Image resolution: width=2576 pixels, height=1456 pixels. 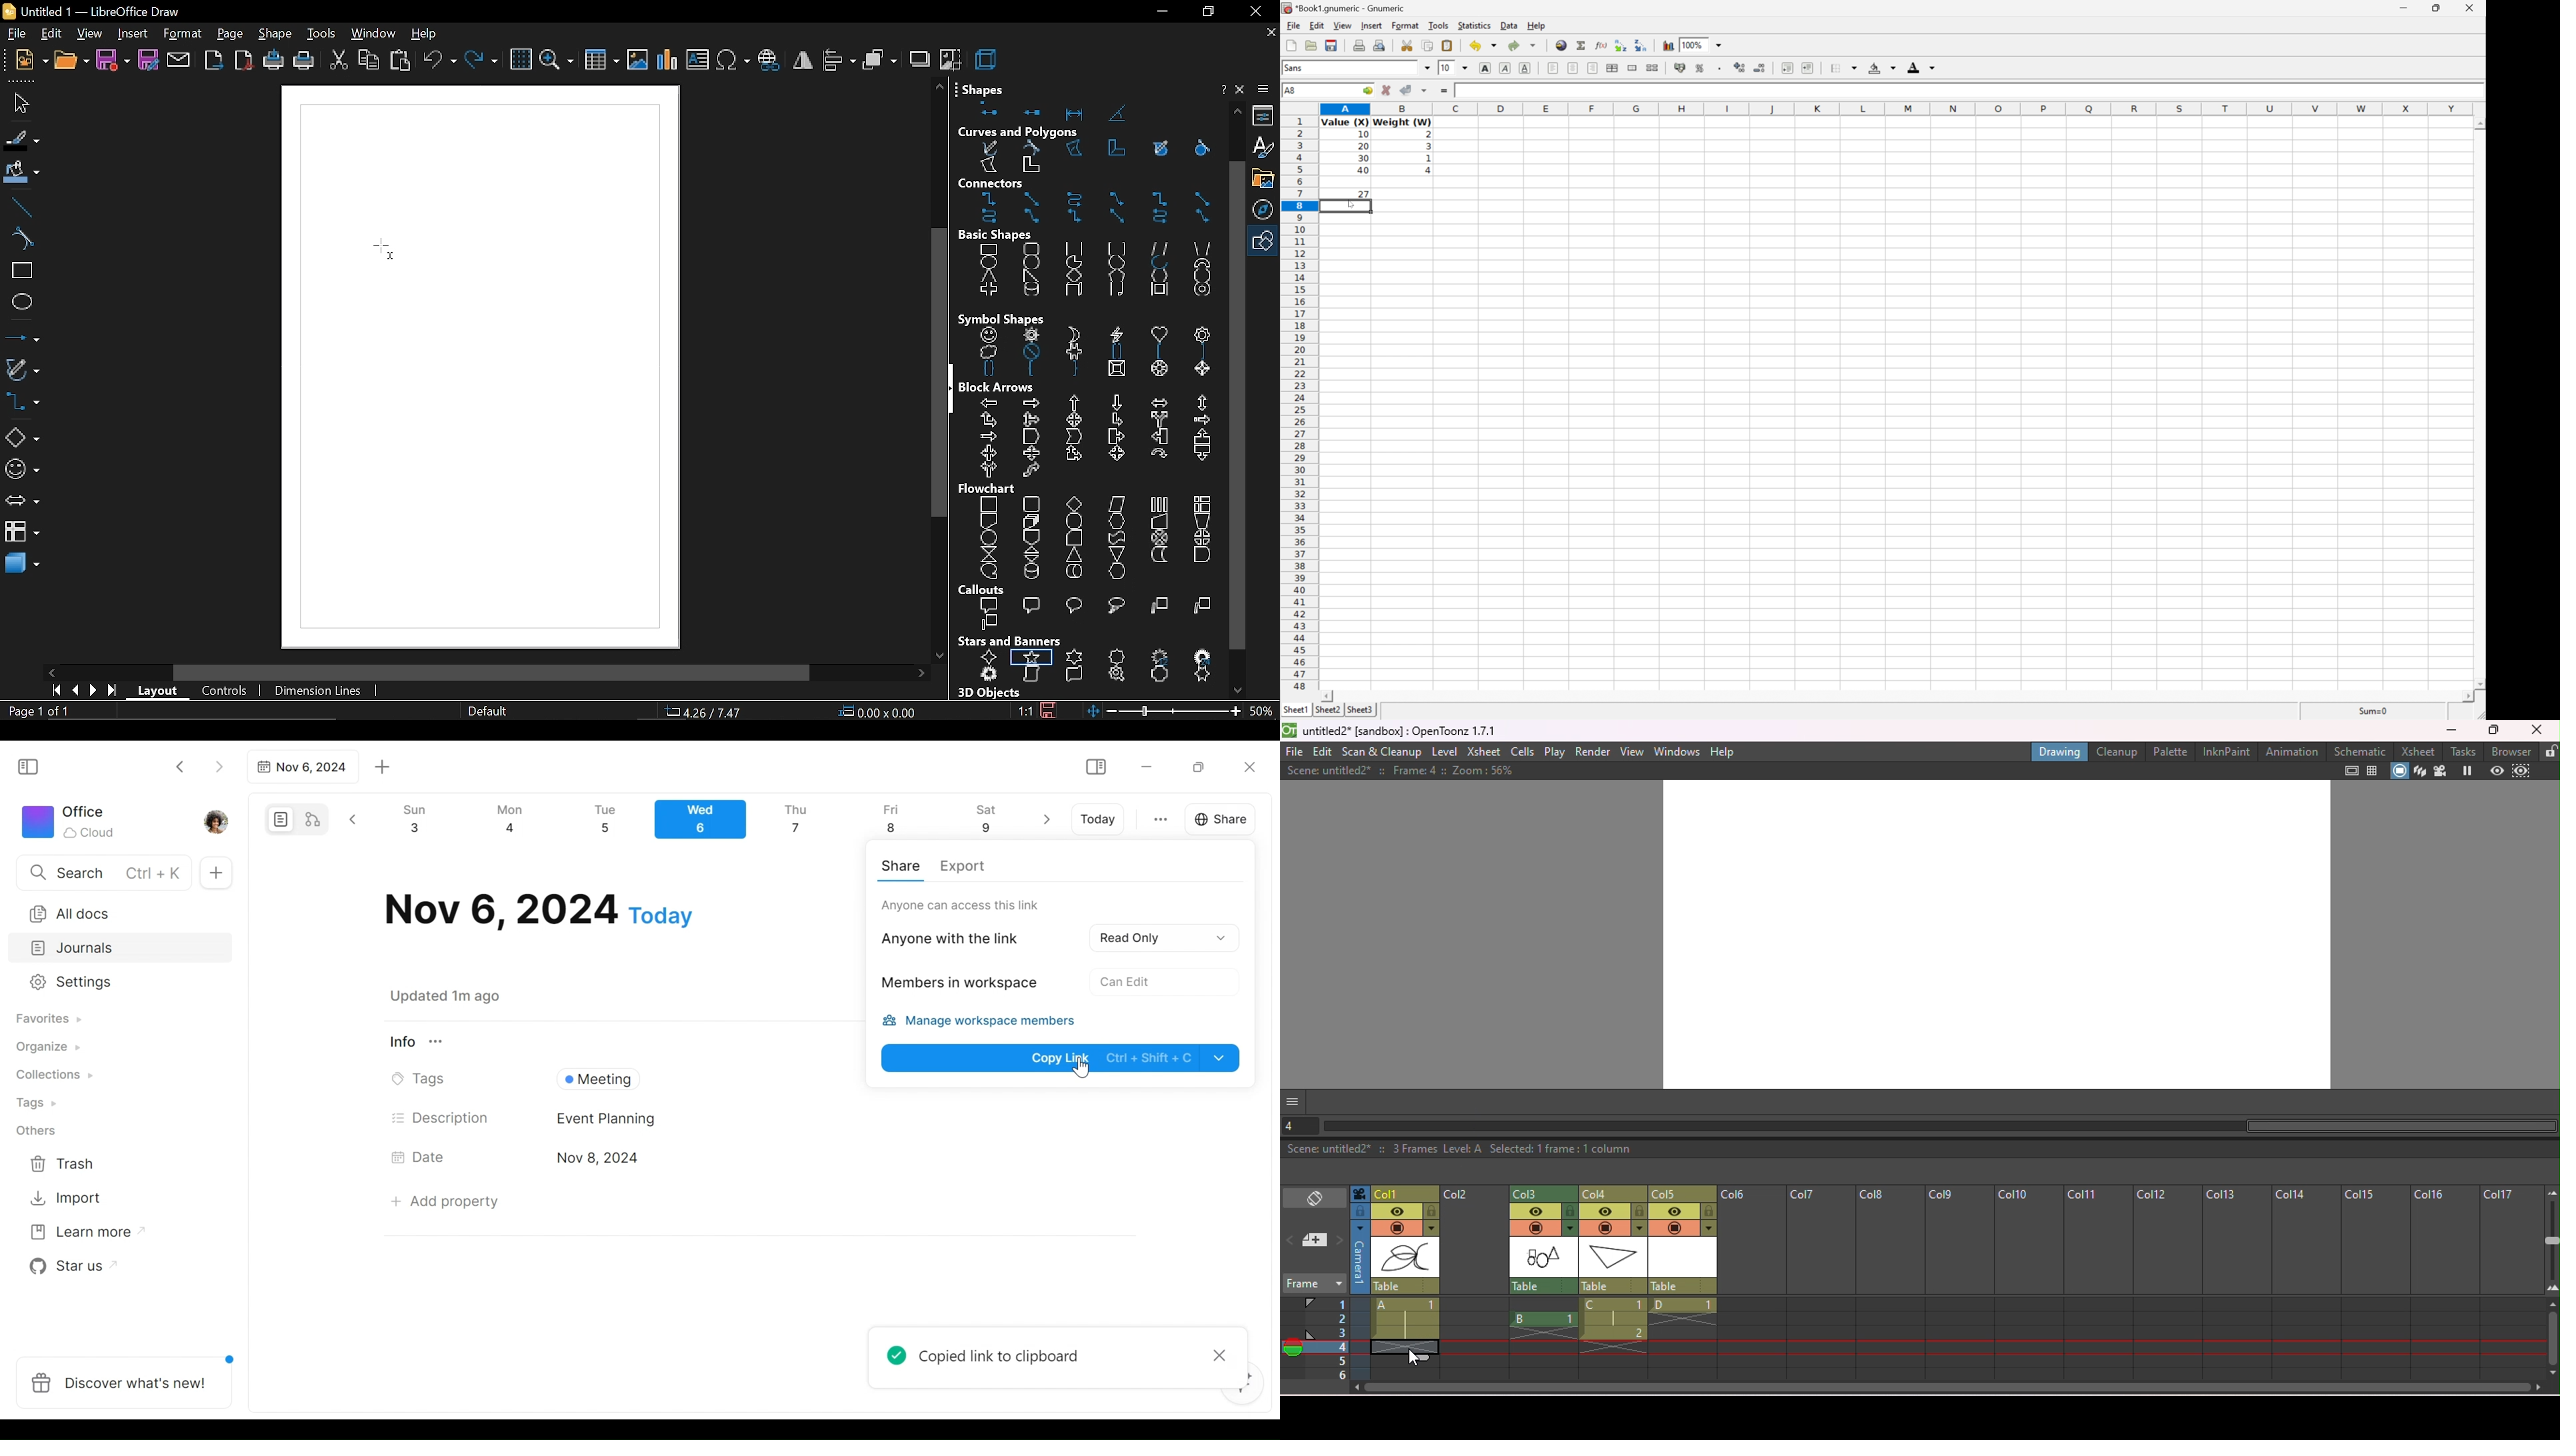 I want to click on Increase the number of decimals displayed, so click(x=1740, y=66).